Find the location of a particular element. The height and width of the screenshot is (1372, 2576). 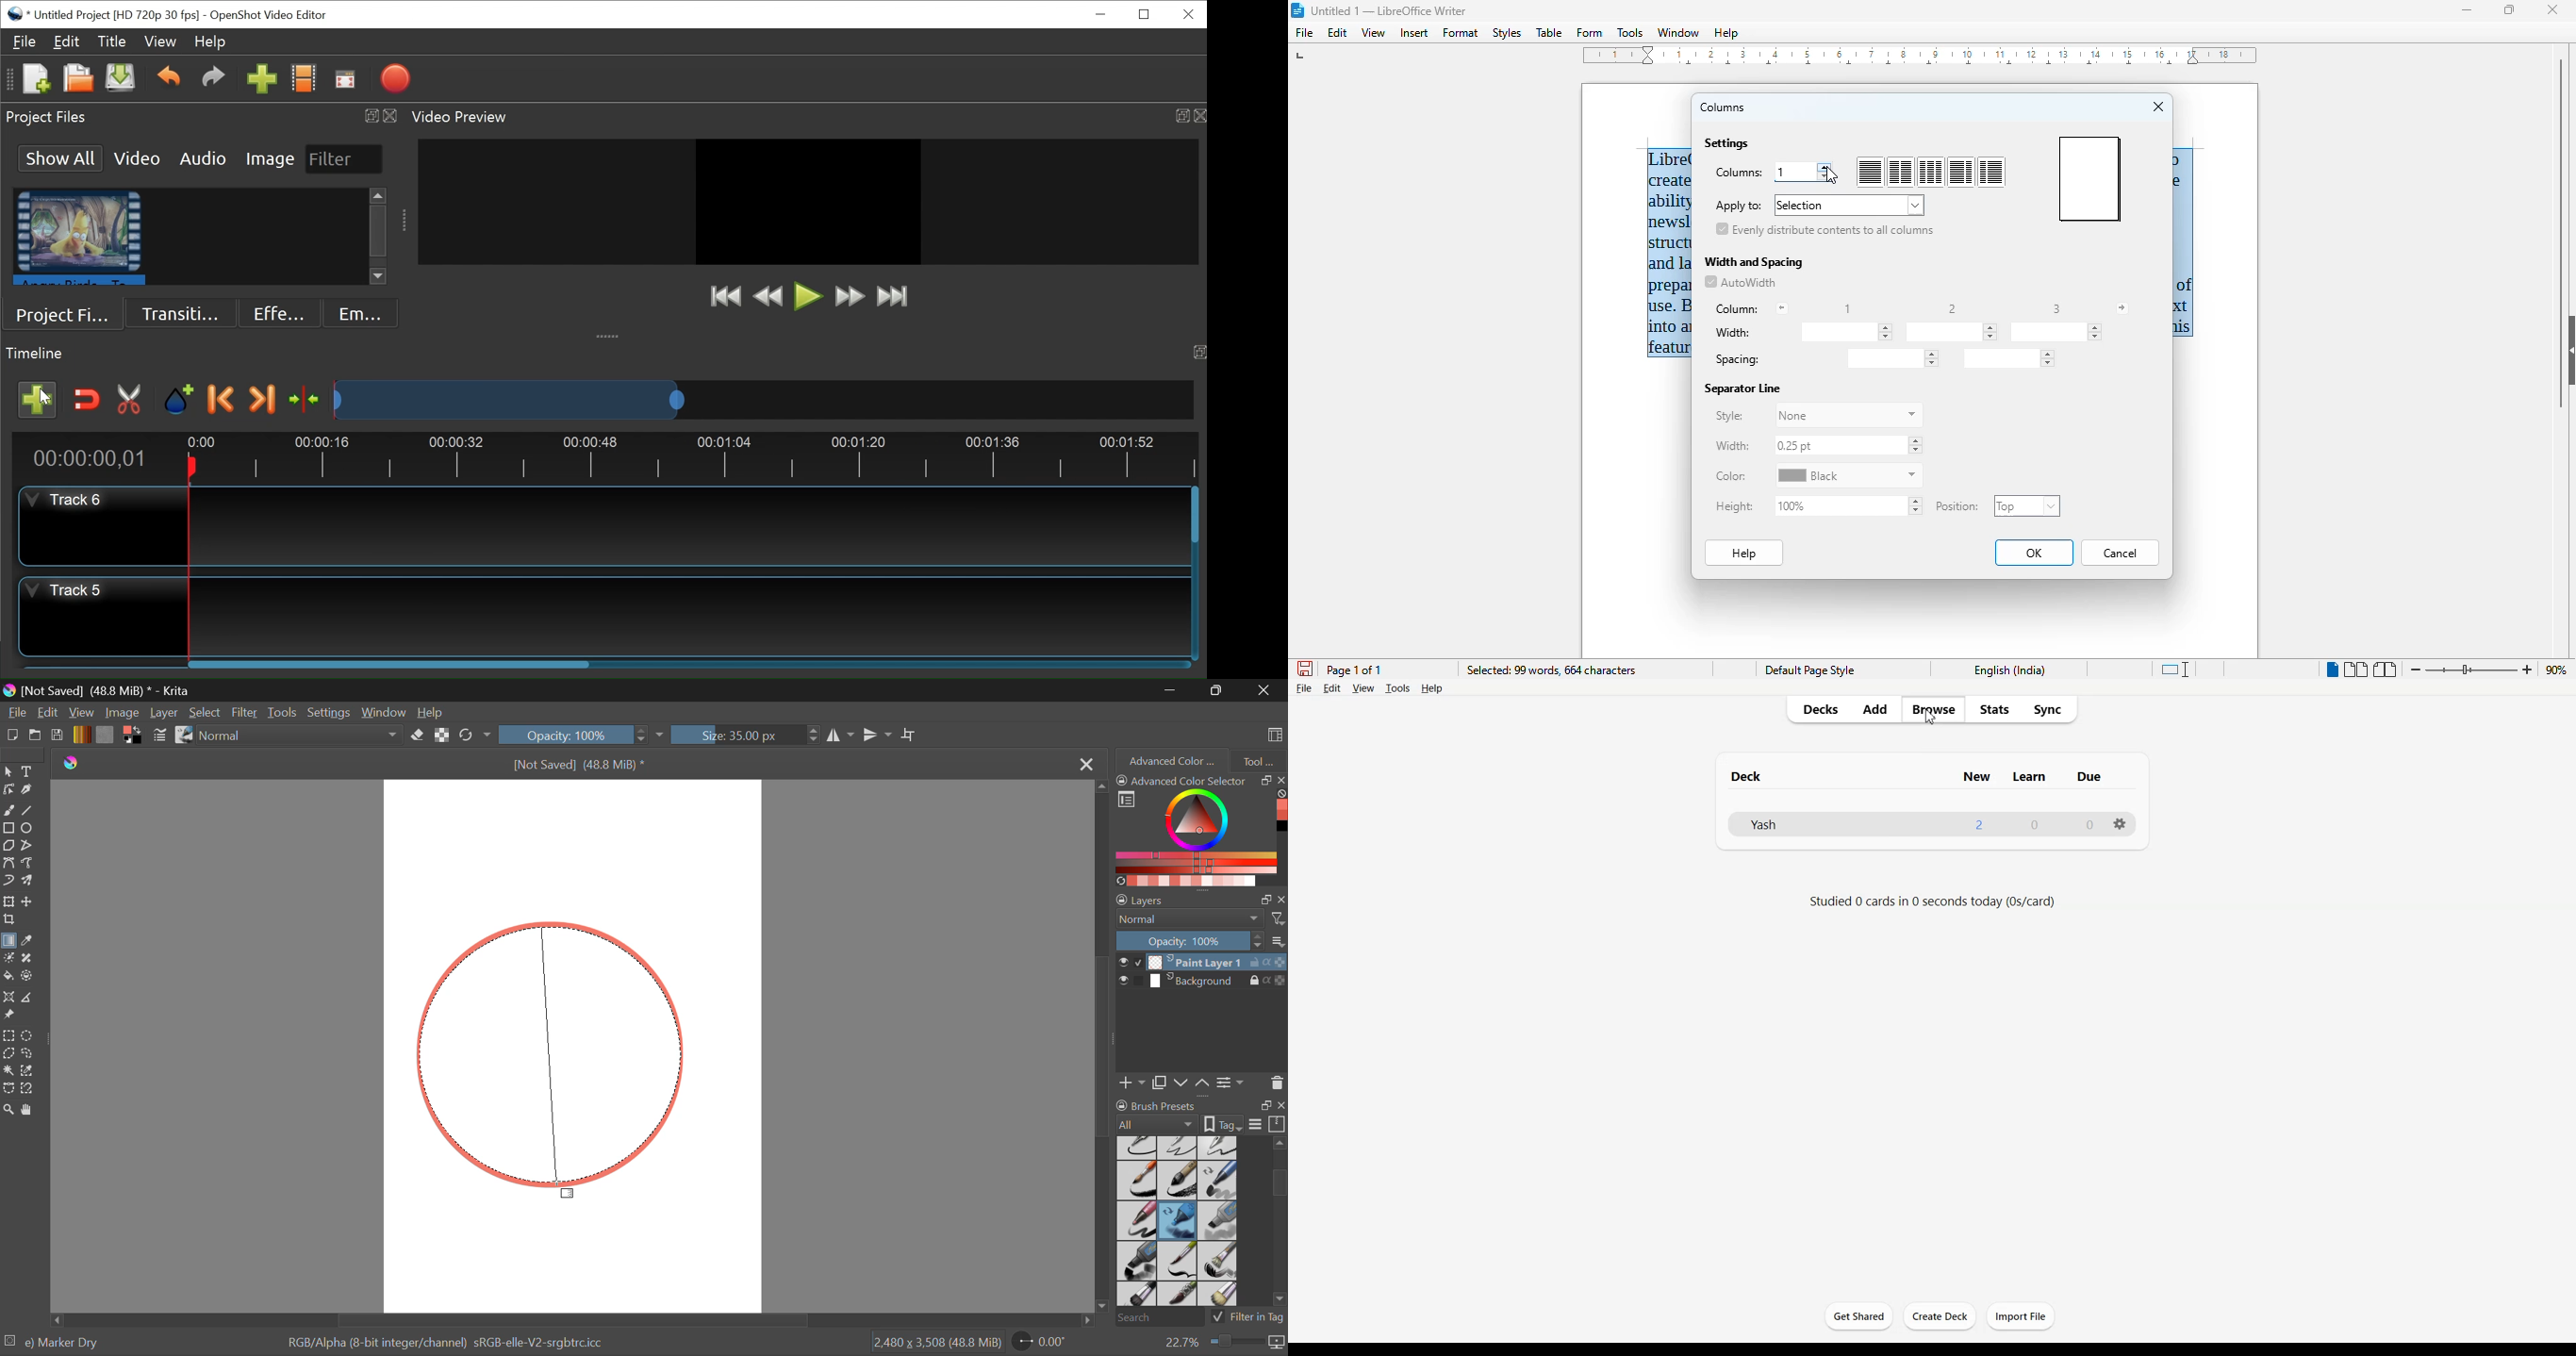

Selected Brush Preset is located at coordinates (55, 1341).